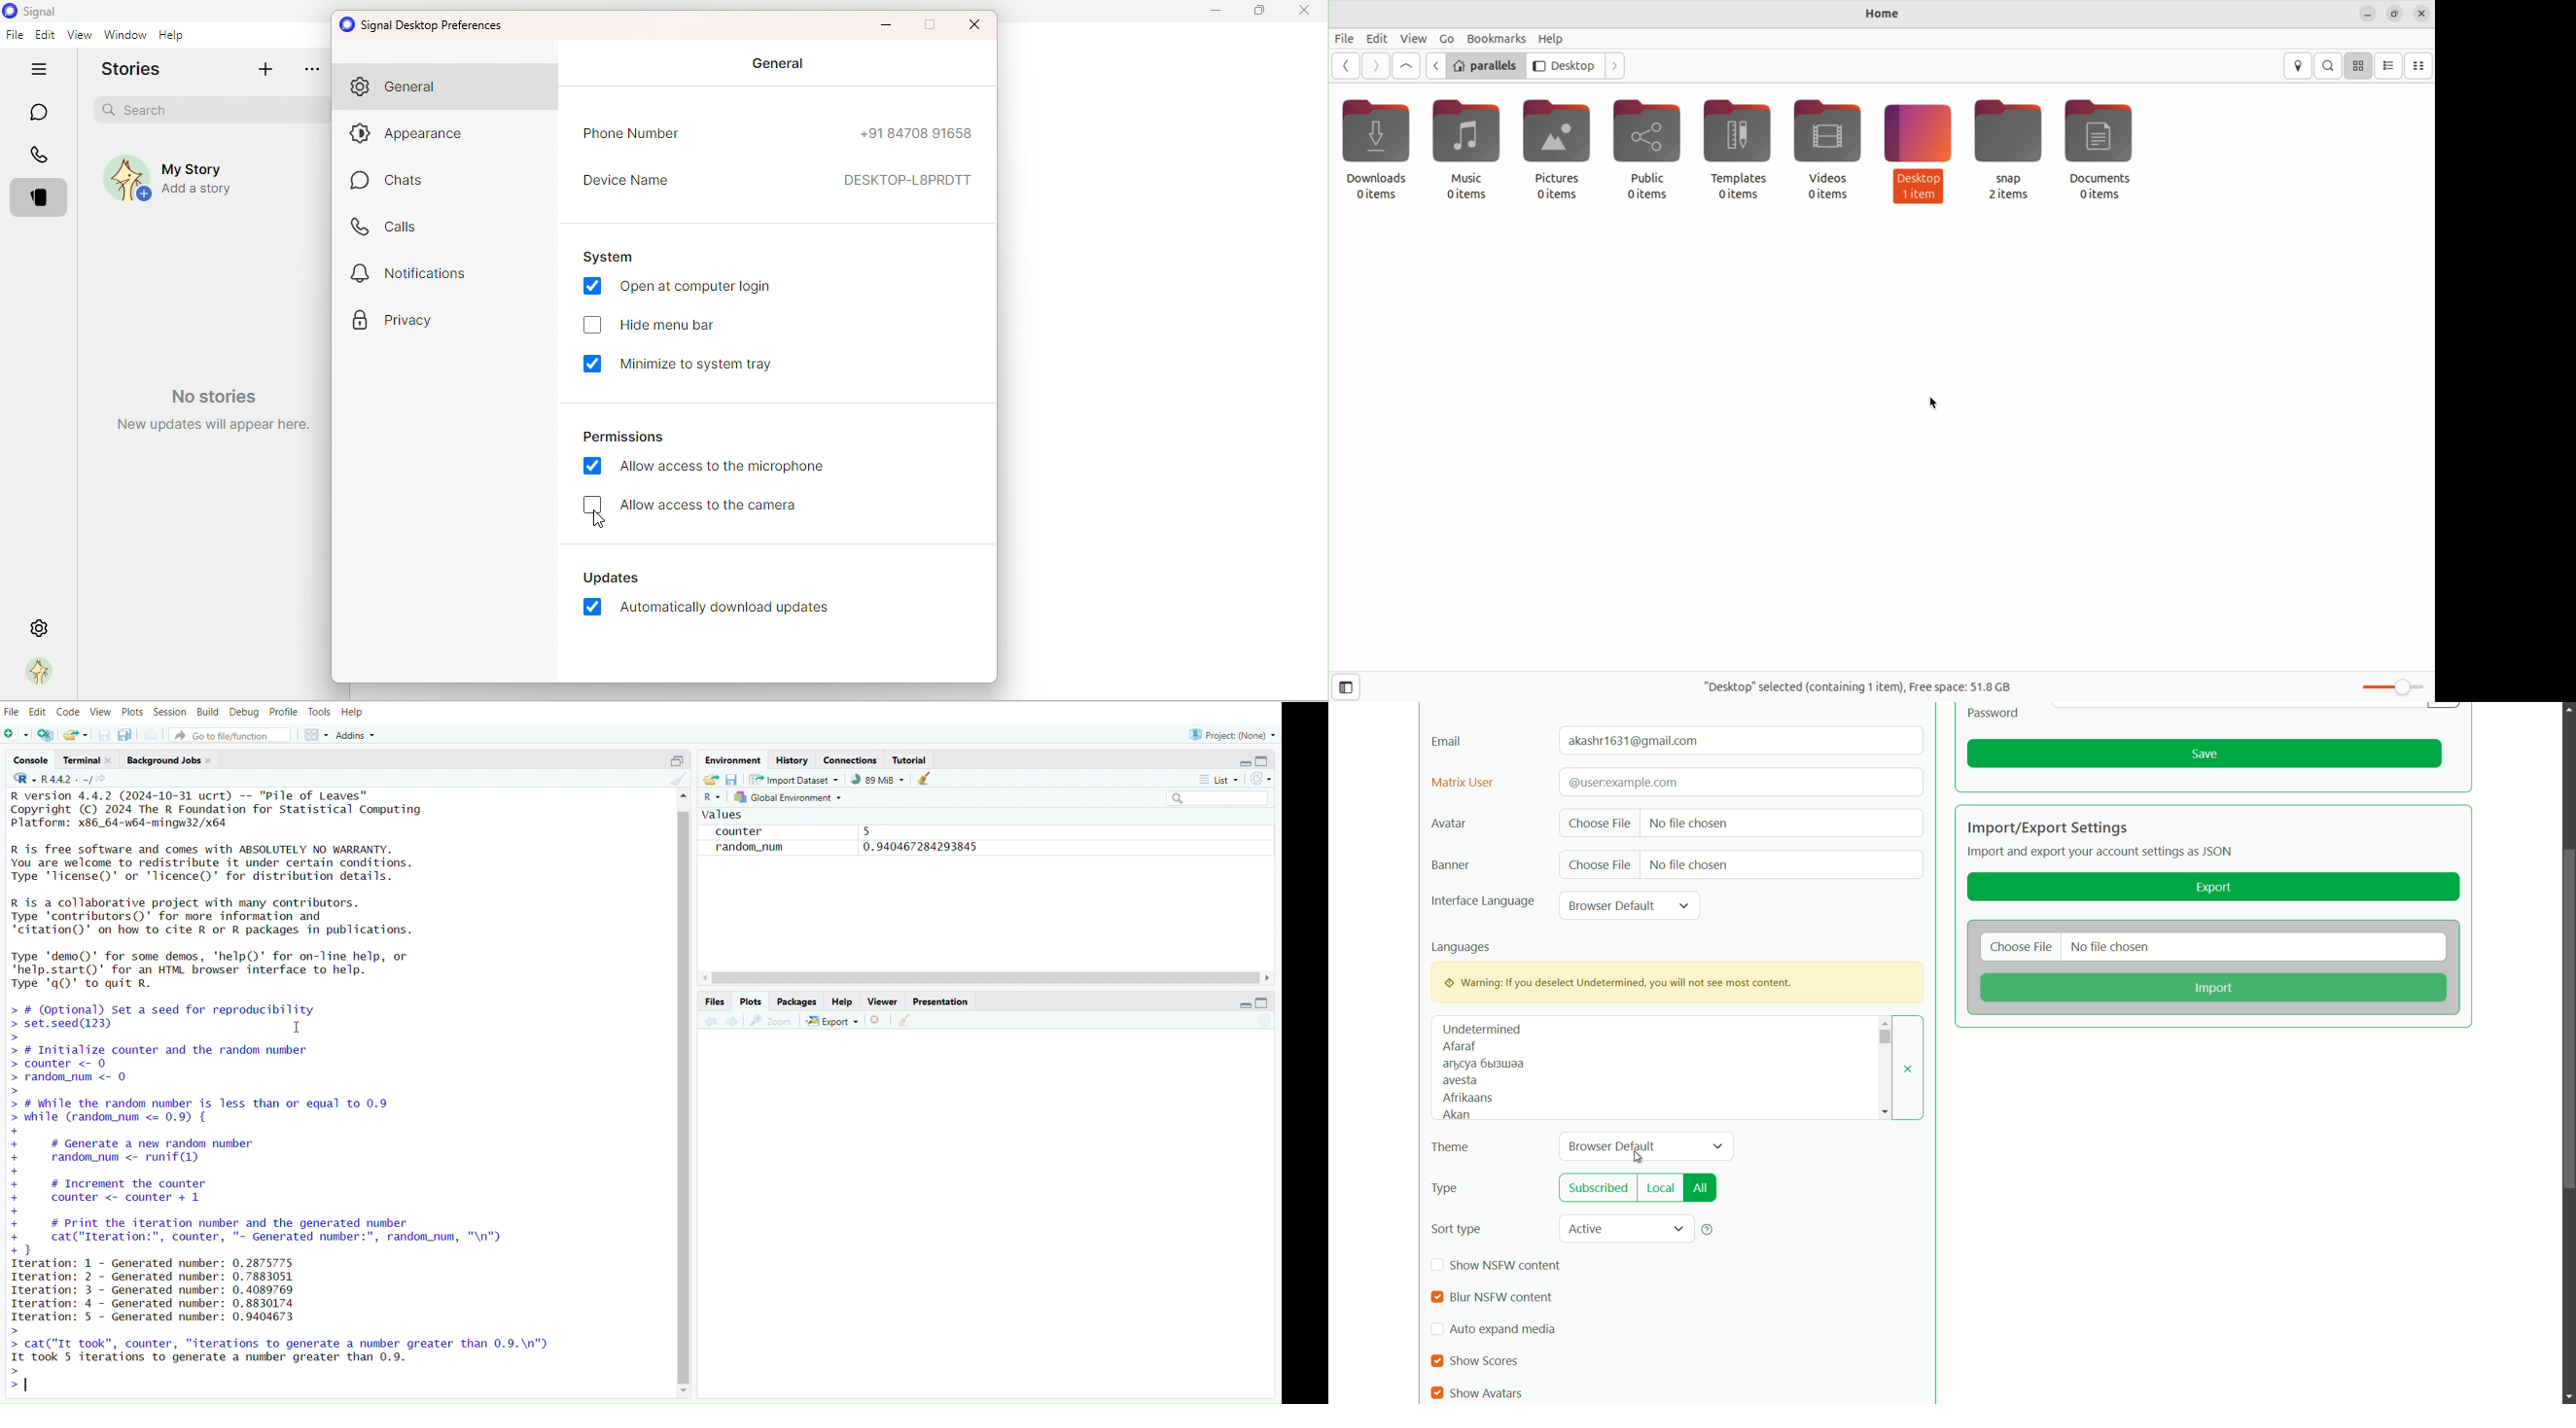 The height and width of the screenshot is (1428, 2576). What do you see at coordinates (707, 1022) in the screenshot?
I see `Go back to the previous source location (Ctrl + F9)` at bounding box center [707, 1022].